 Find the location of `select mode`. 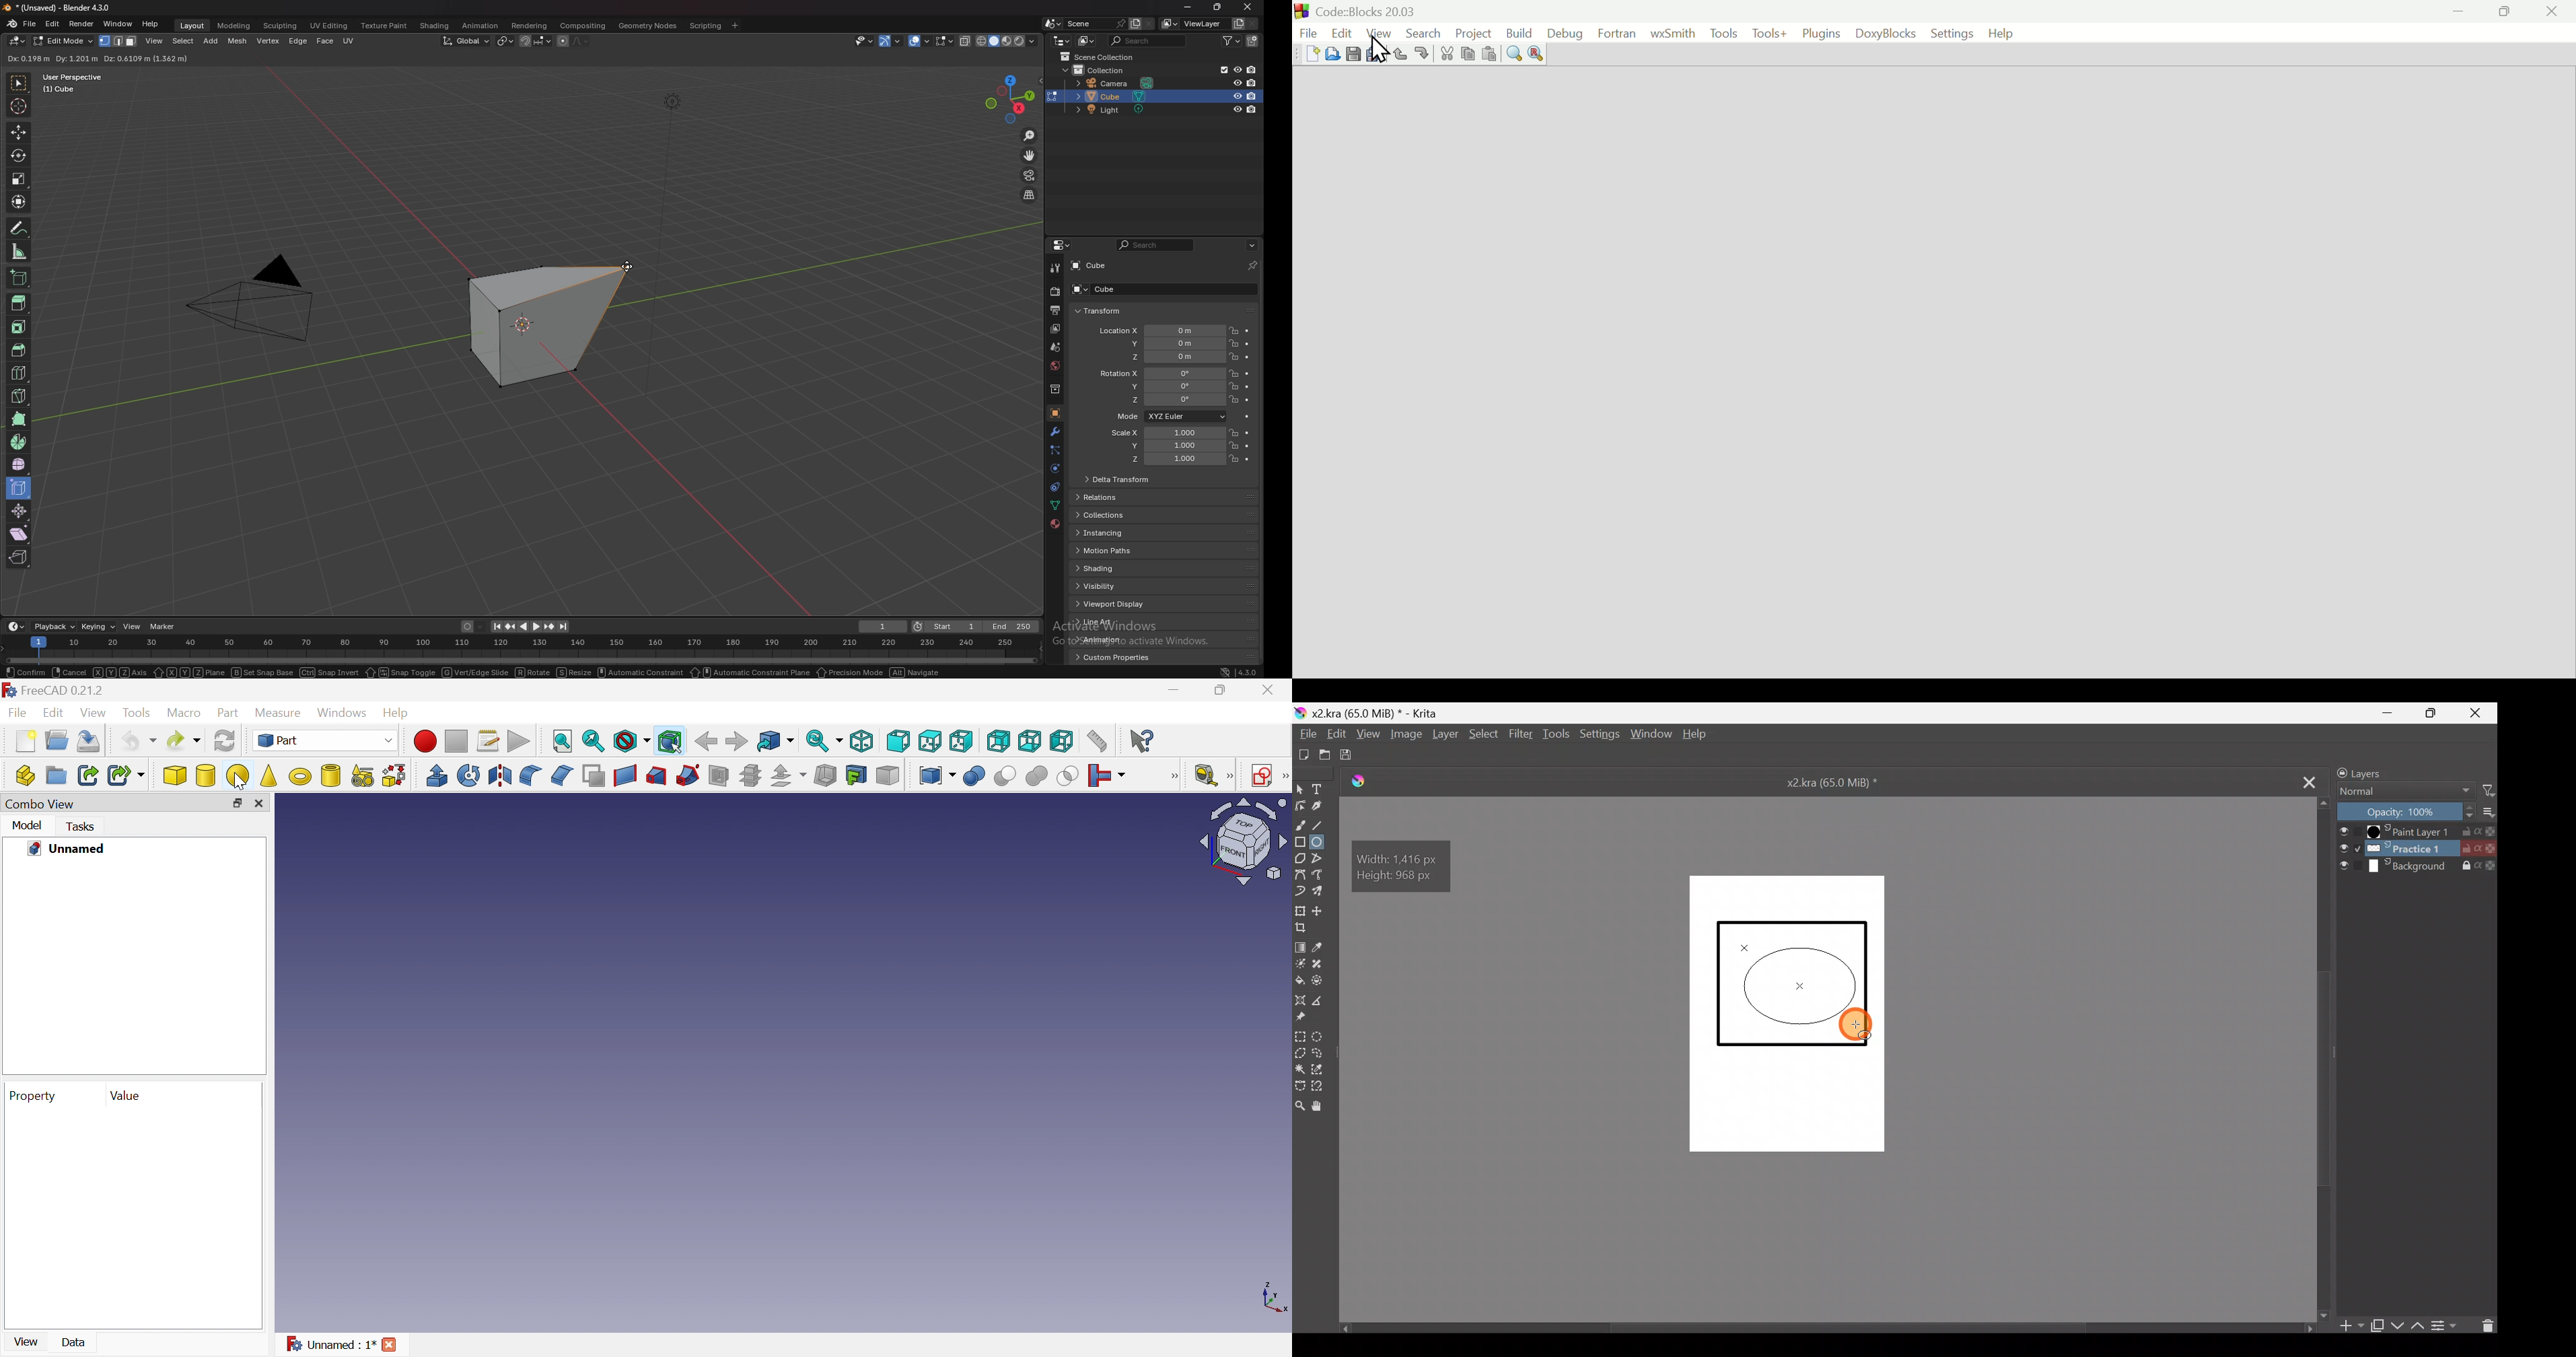

select mode is located at coordinates (119, 42).